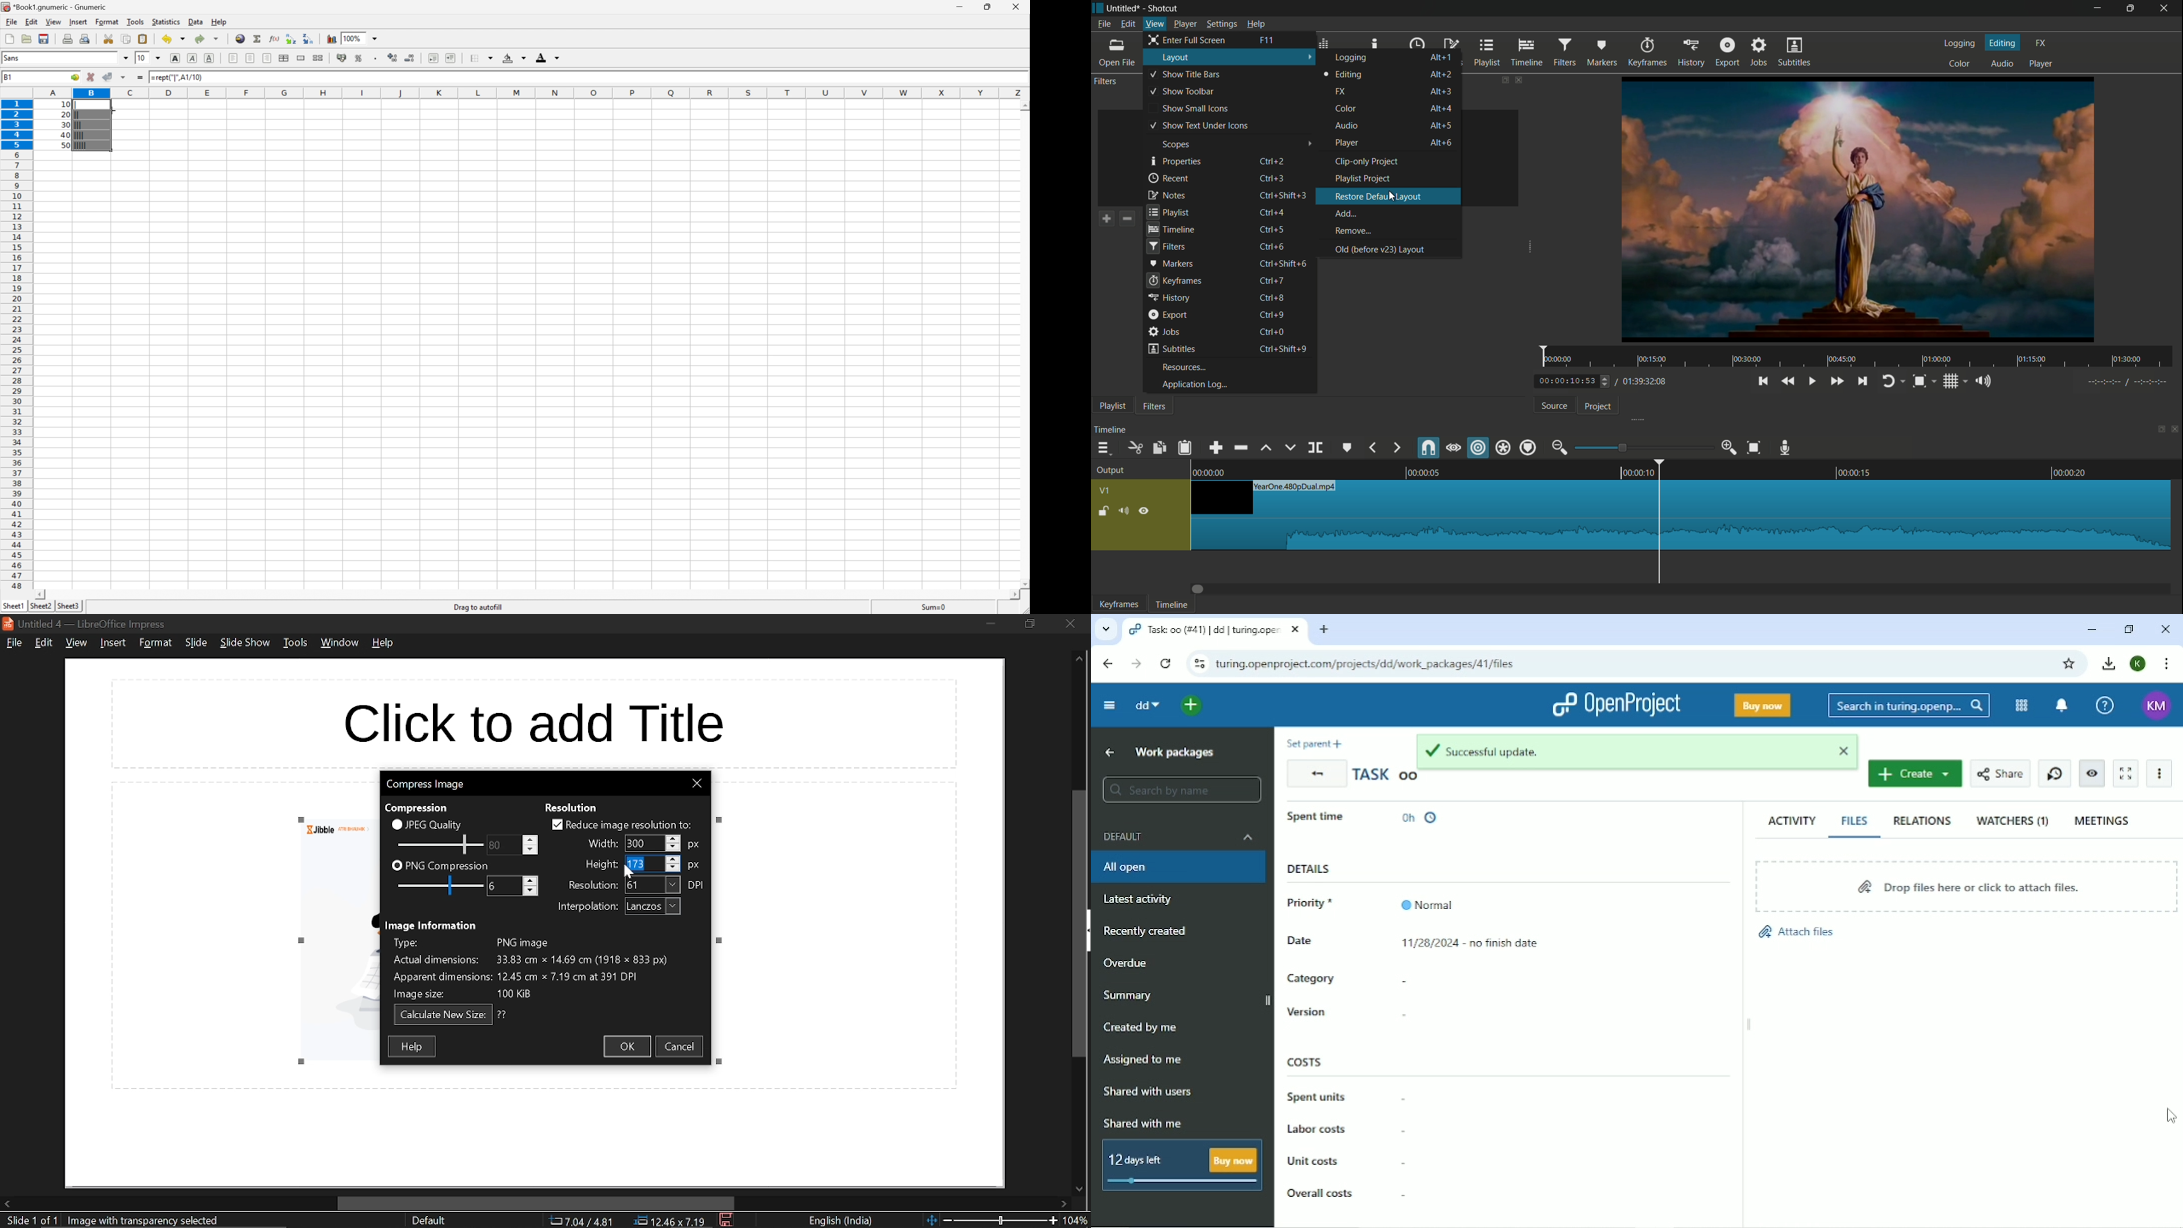  What do you see at coordinates (1727, 53) in the screenshot?
I see `export` at bounding box center [1727, 53].